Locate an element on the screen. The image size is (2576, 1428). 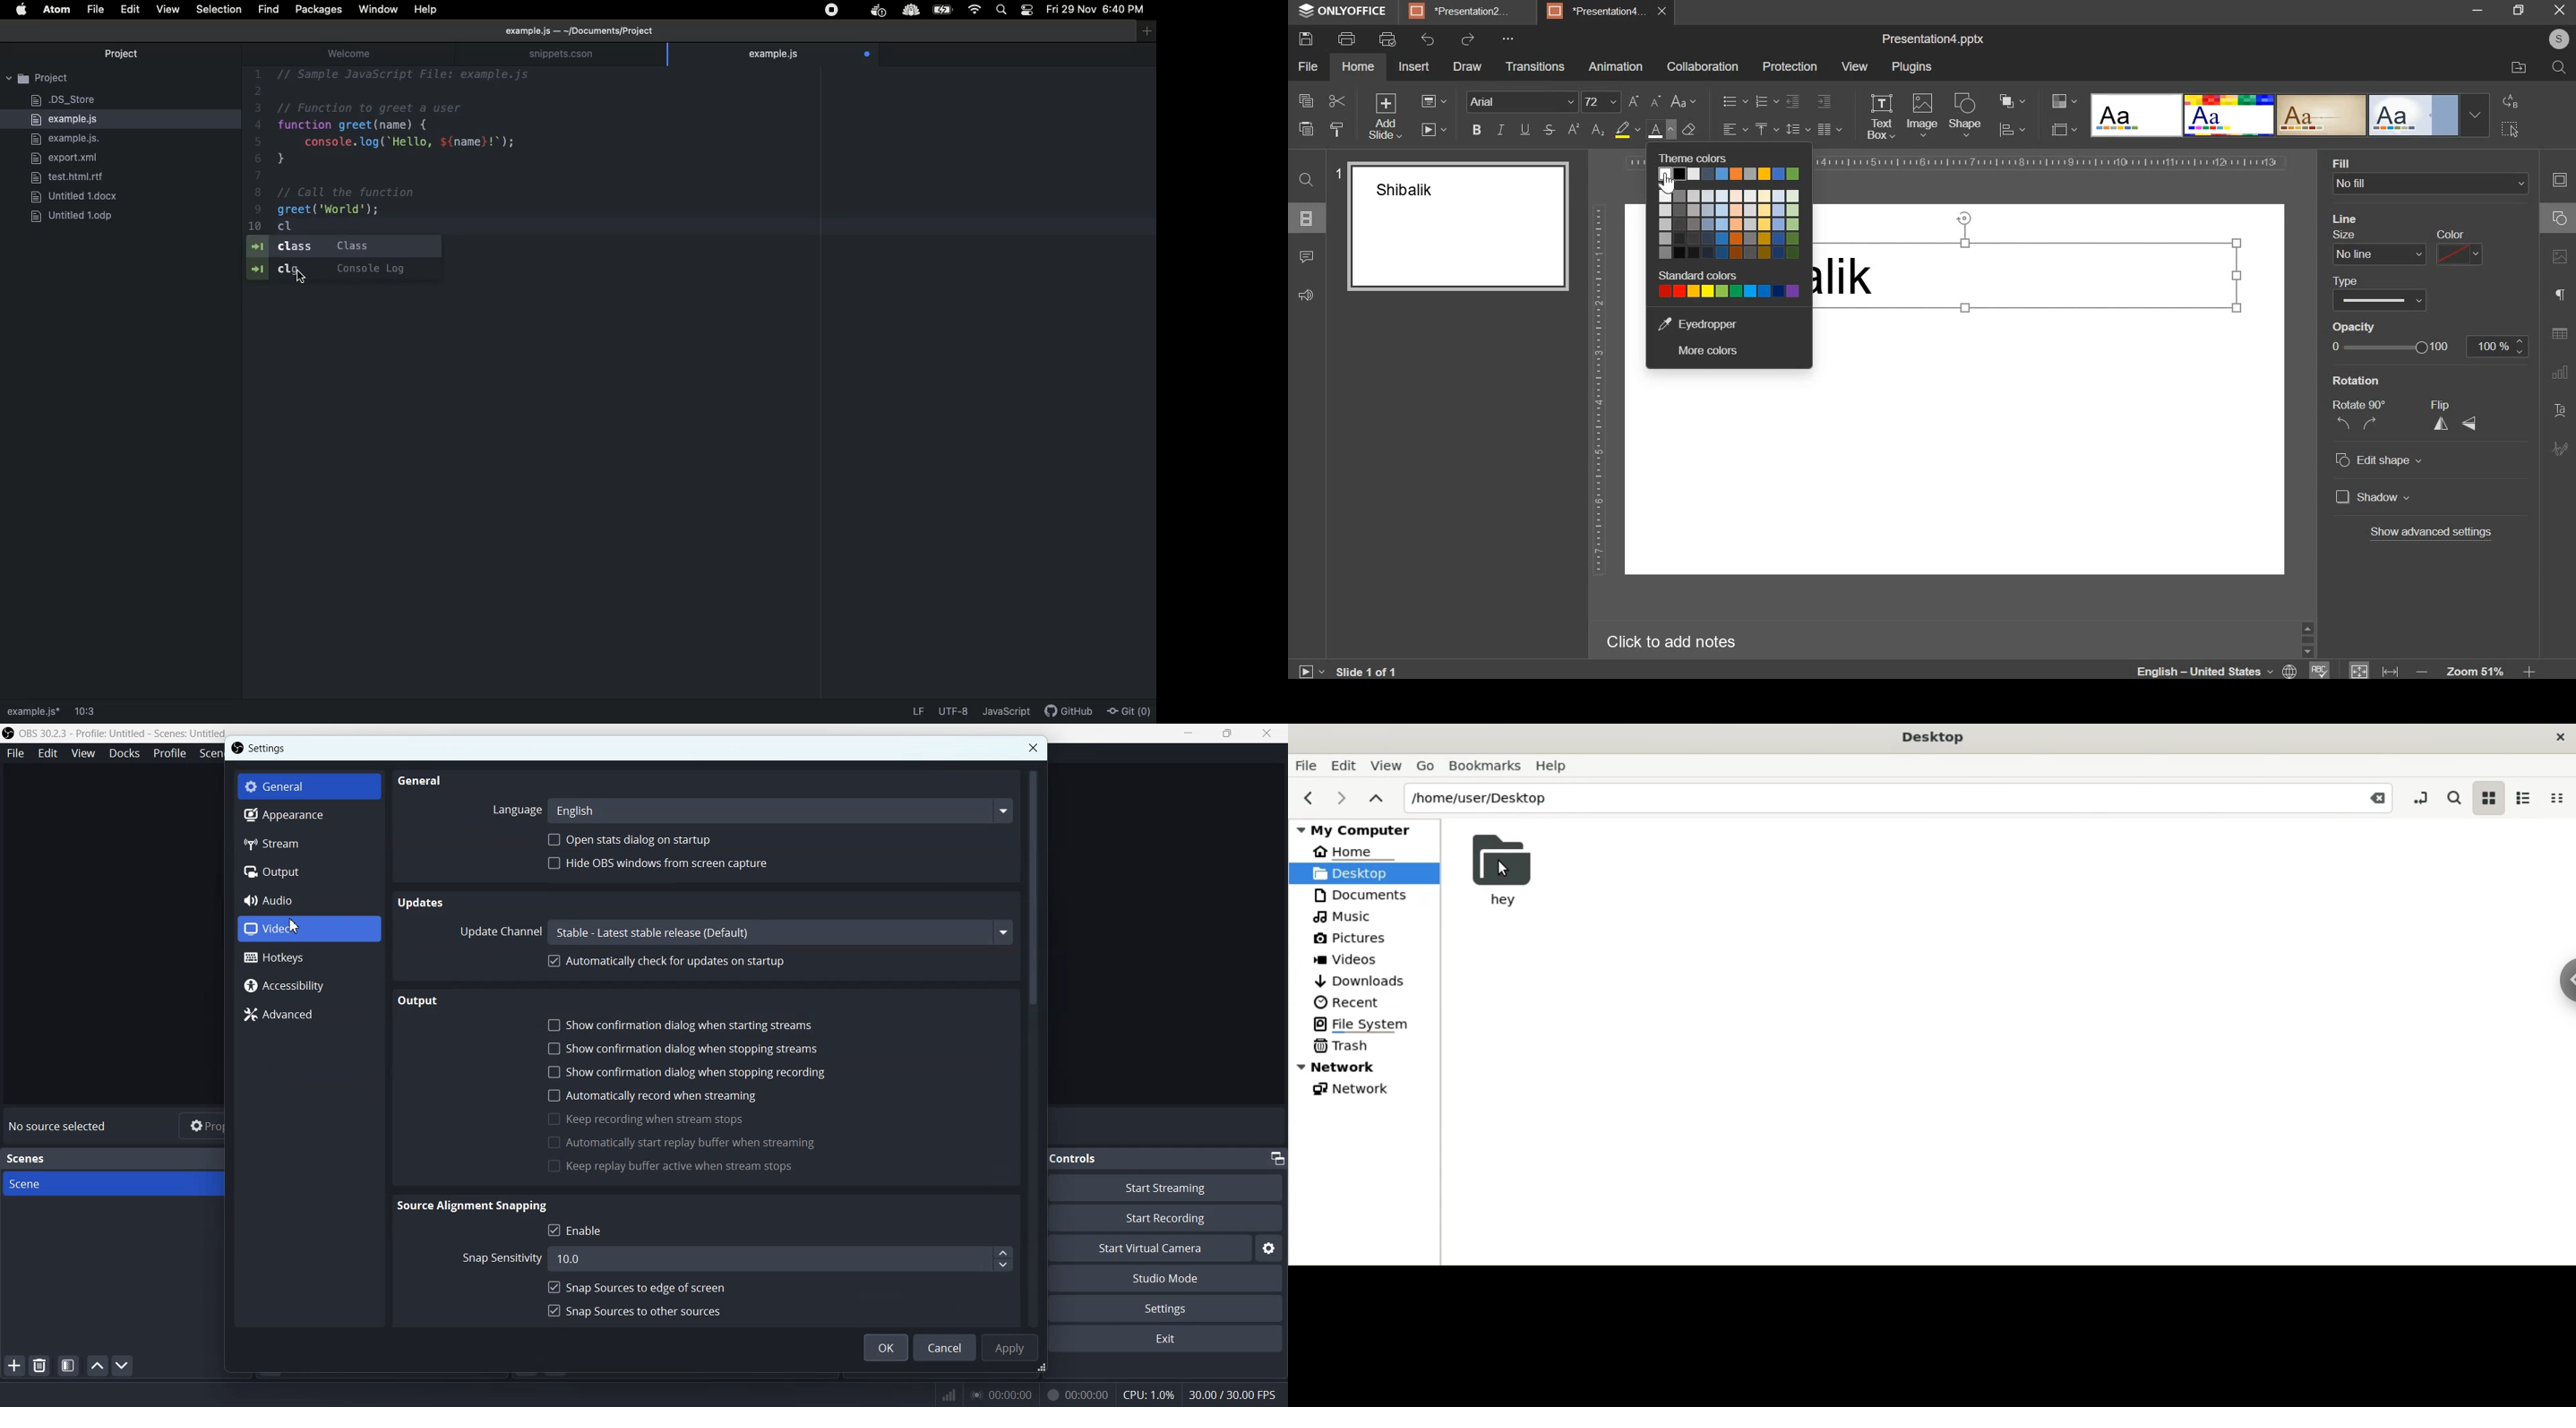
line spacing is located at coordinates (1798, 129).